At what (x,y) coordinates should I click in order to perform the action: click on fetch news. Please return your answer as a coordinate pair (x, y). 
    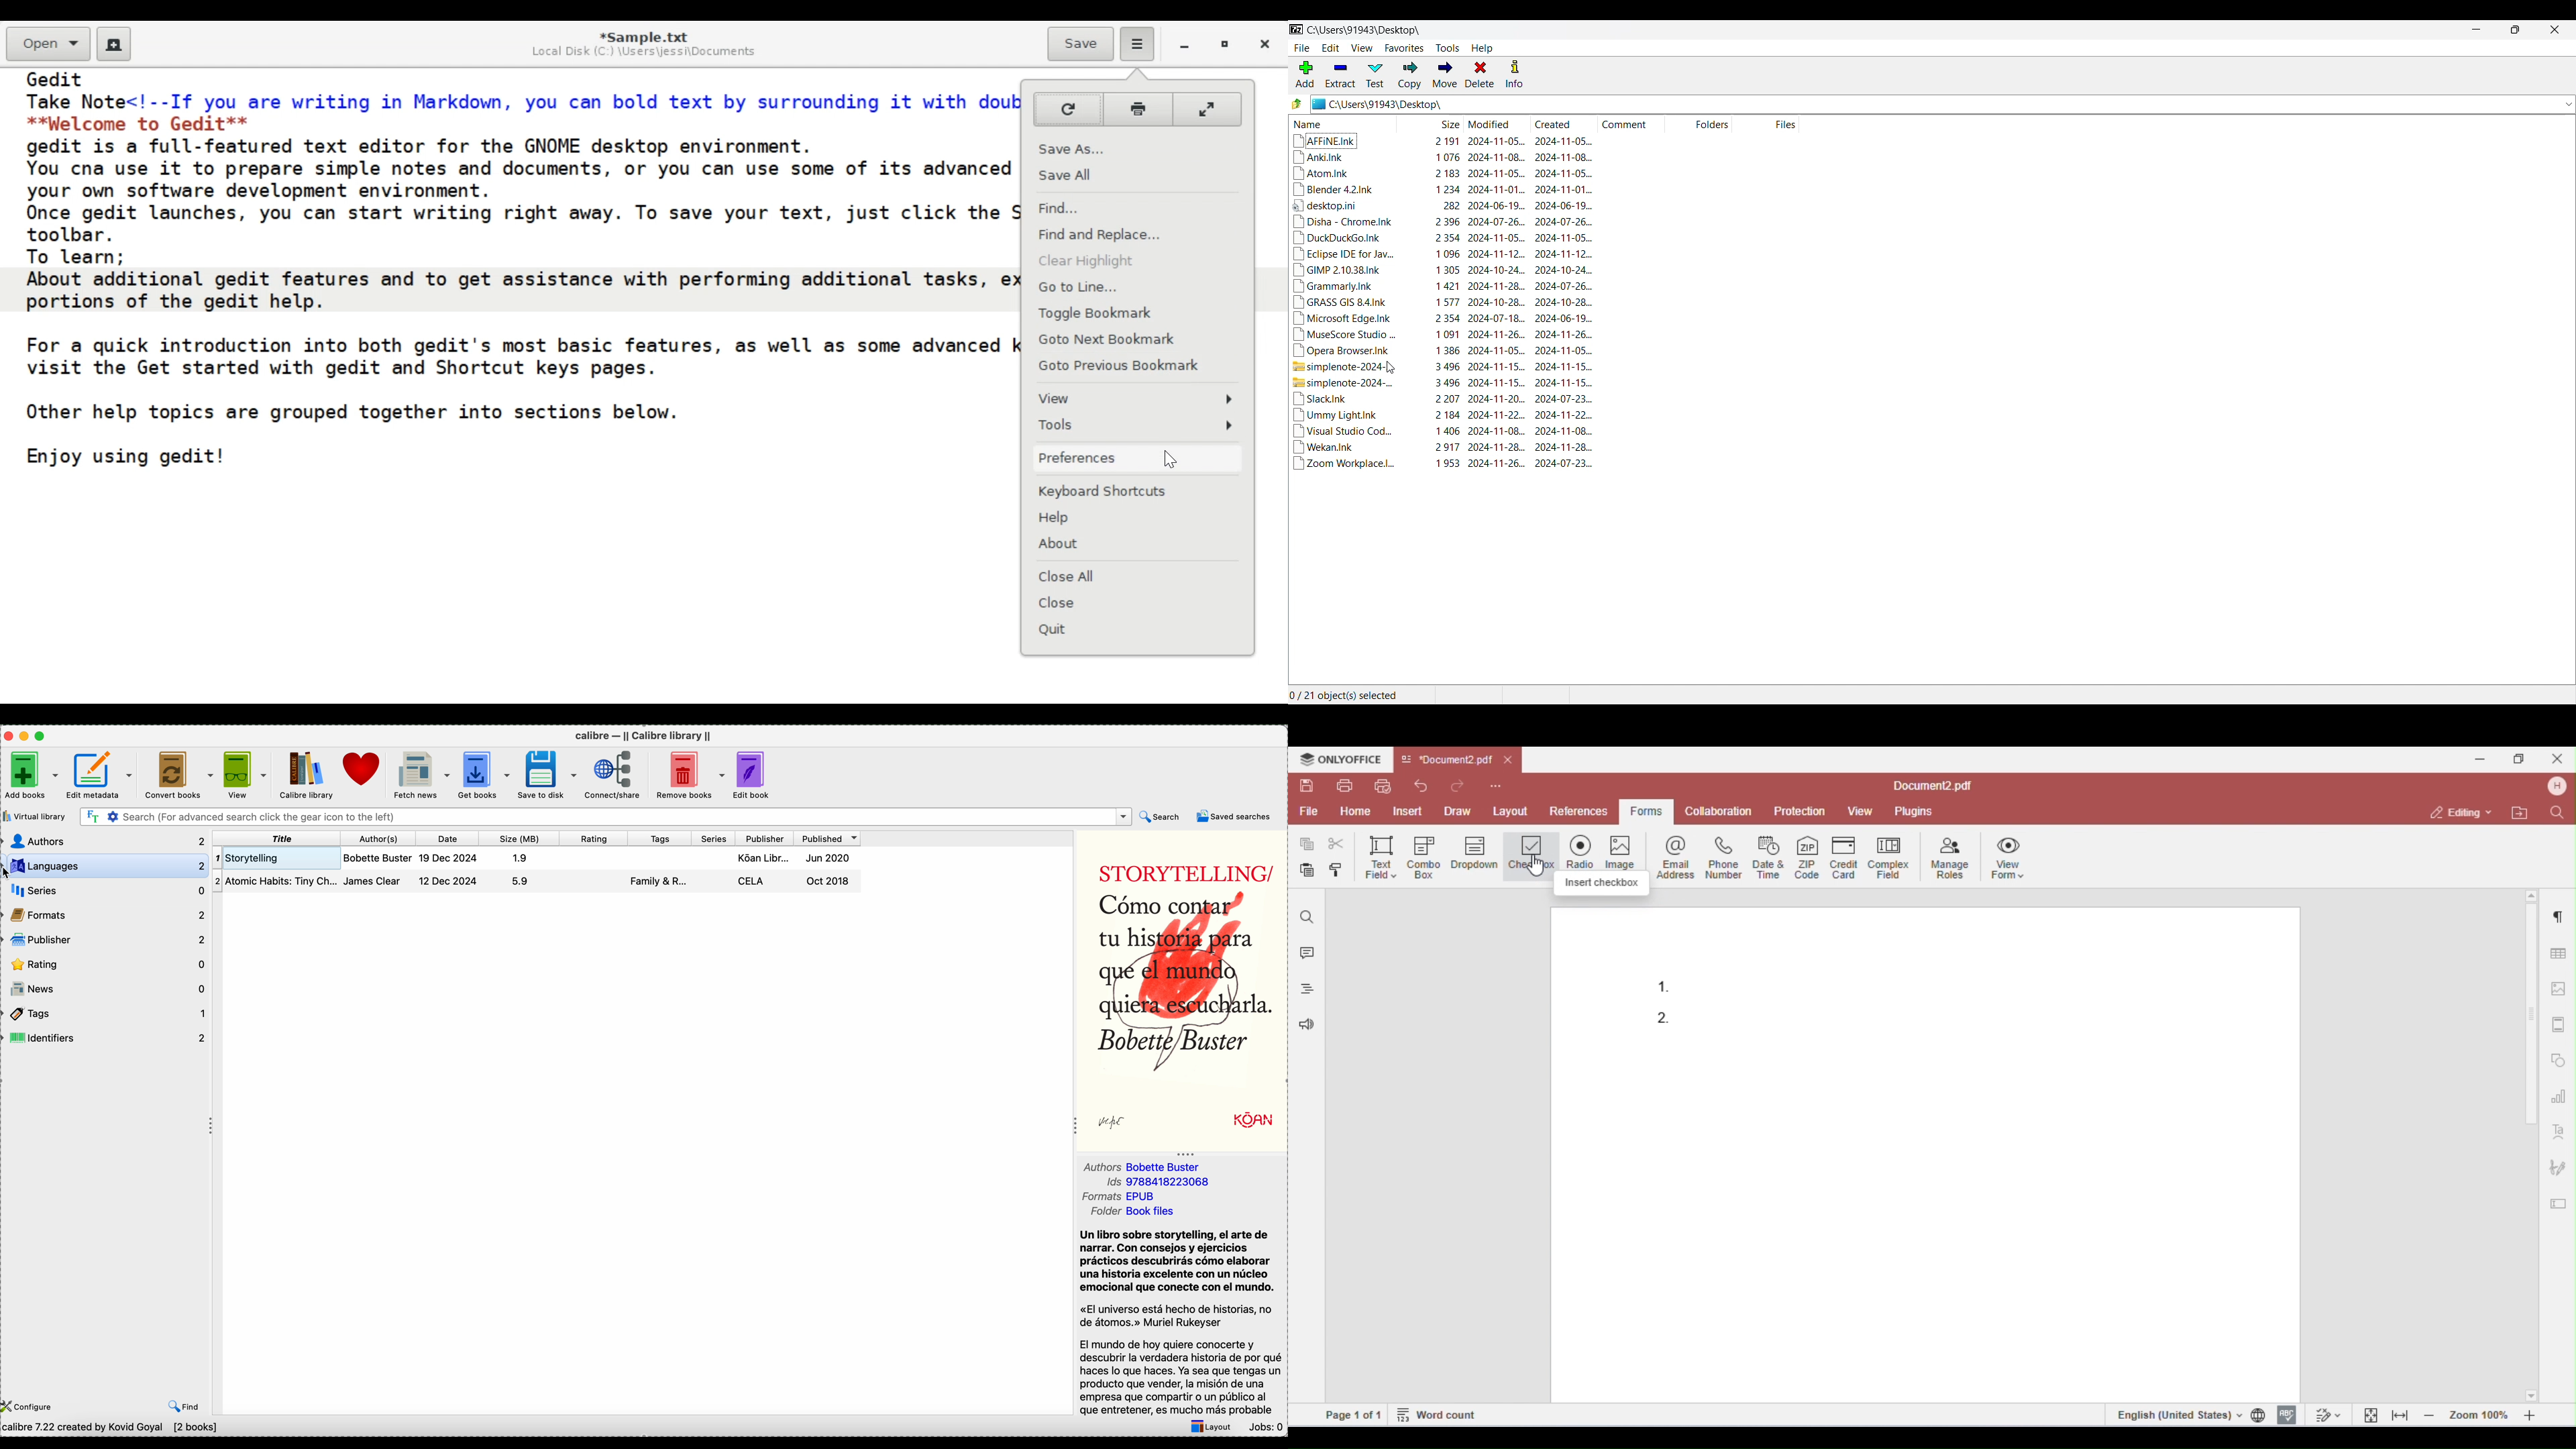
    Looking at the image, I should click on (421, 774).